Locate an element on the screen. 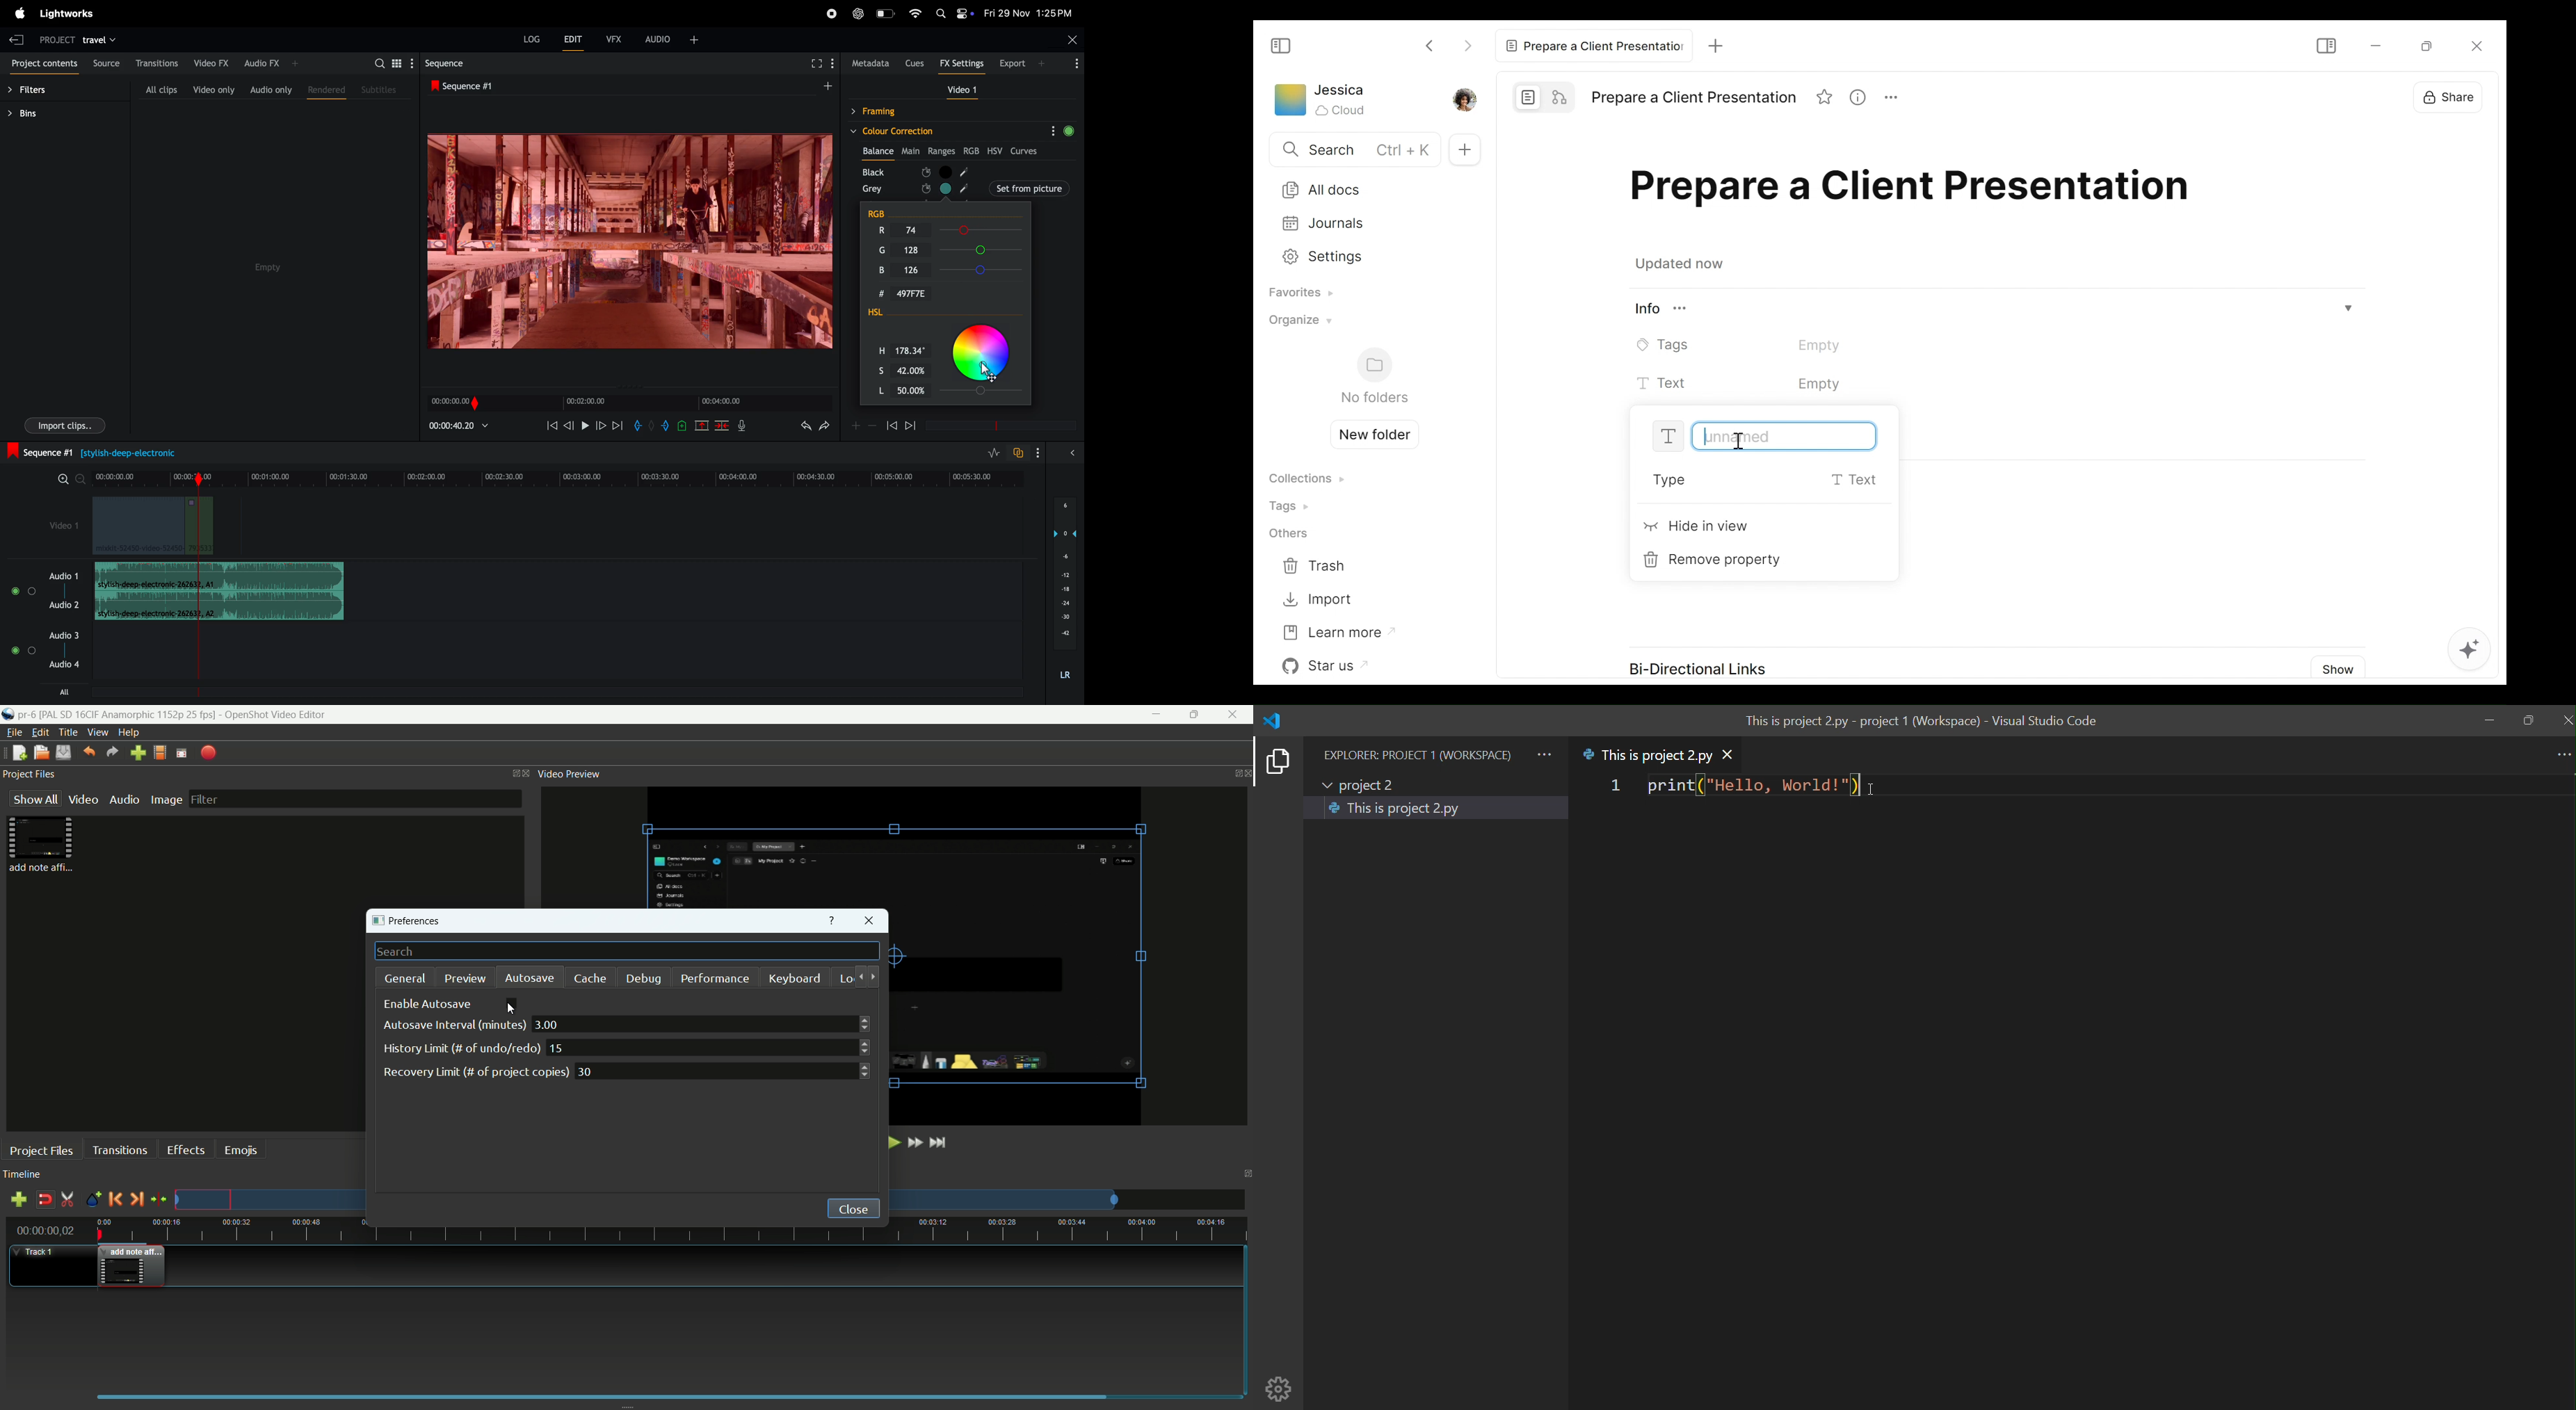  toggle between list view is located at coordinates (399, 63).